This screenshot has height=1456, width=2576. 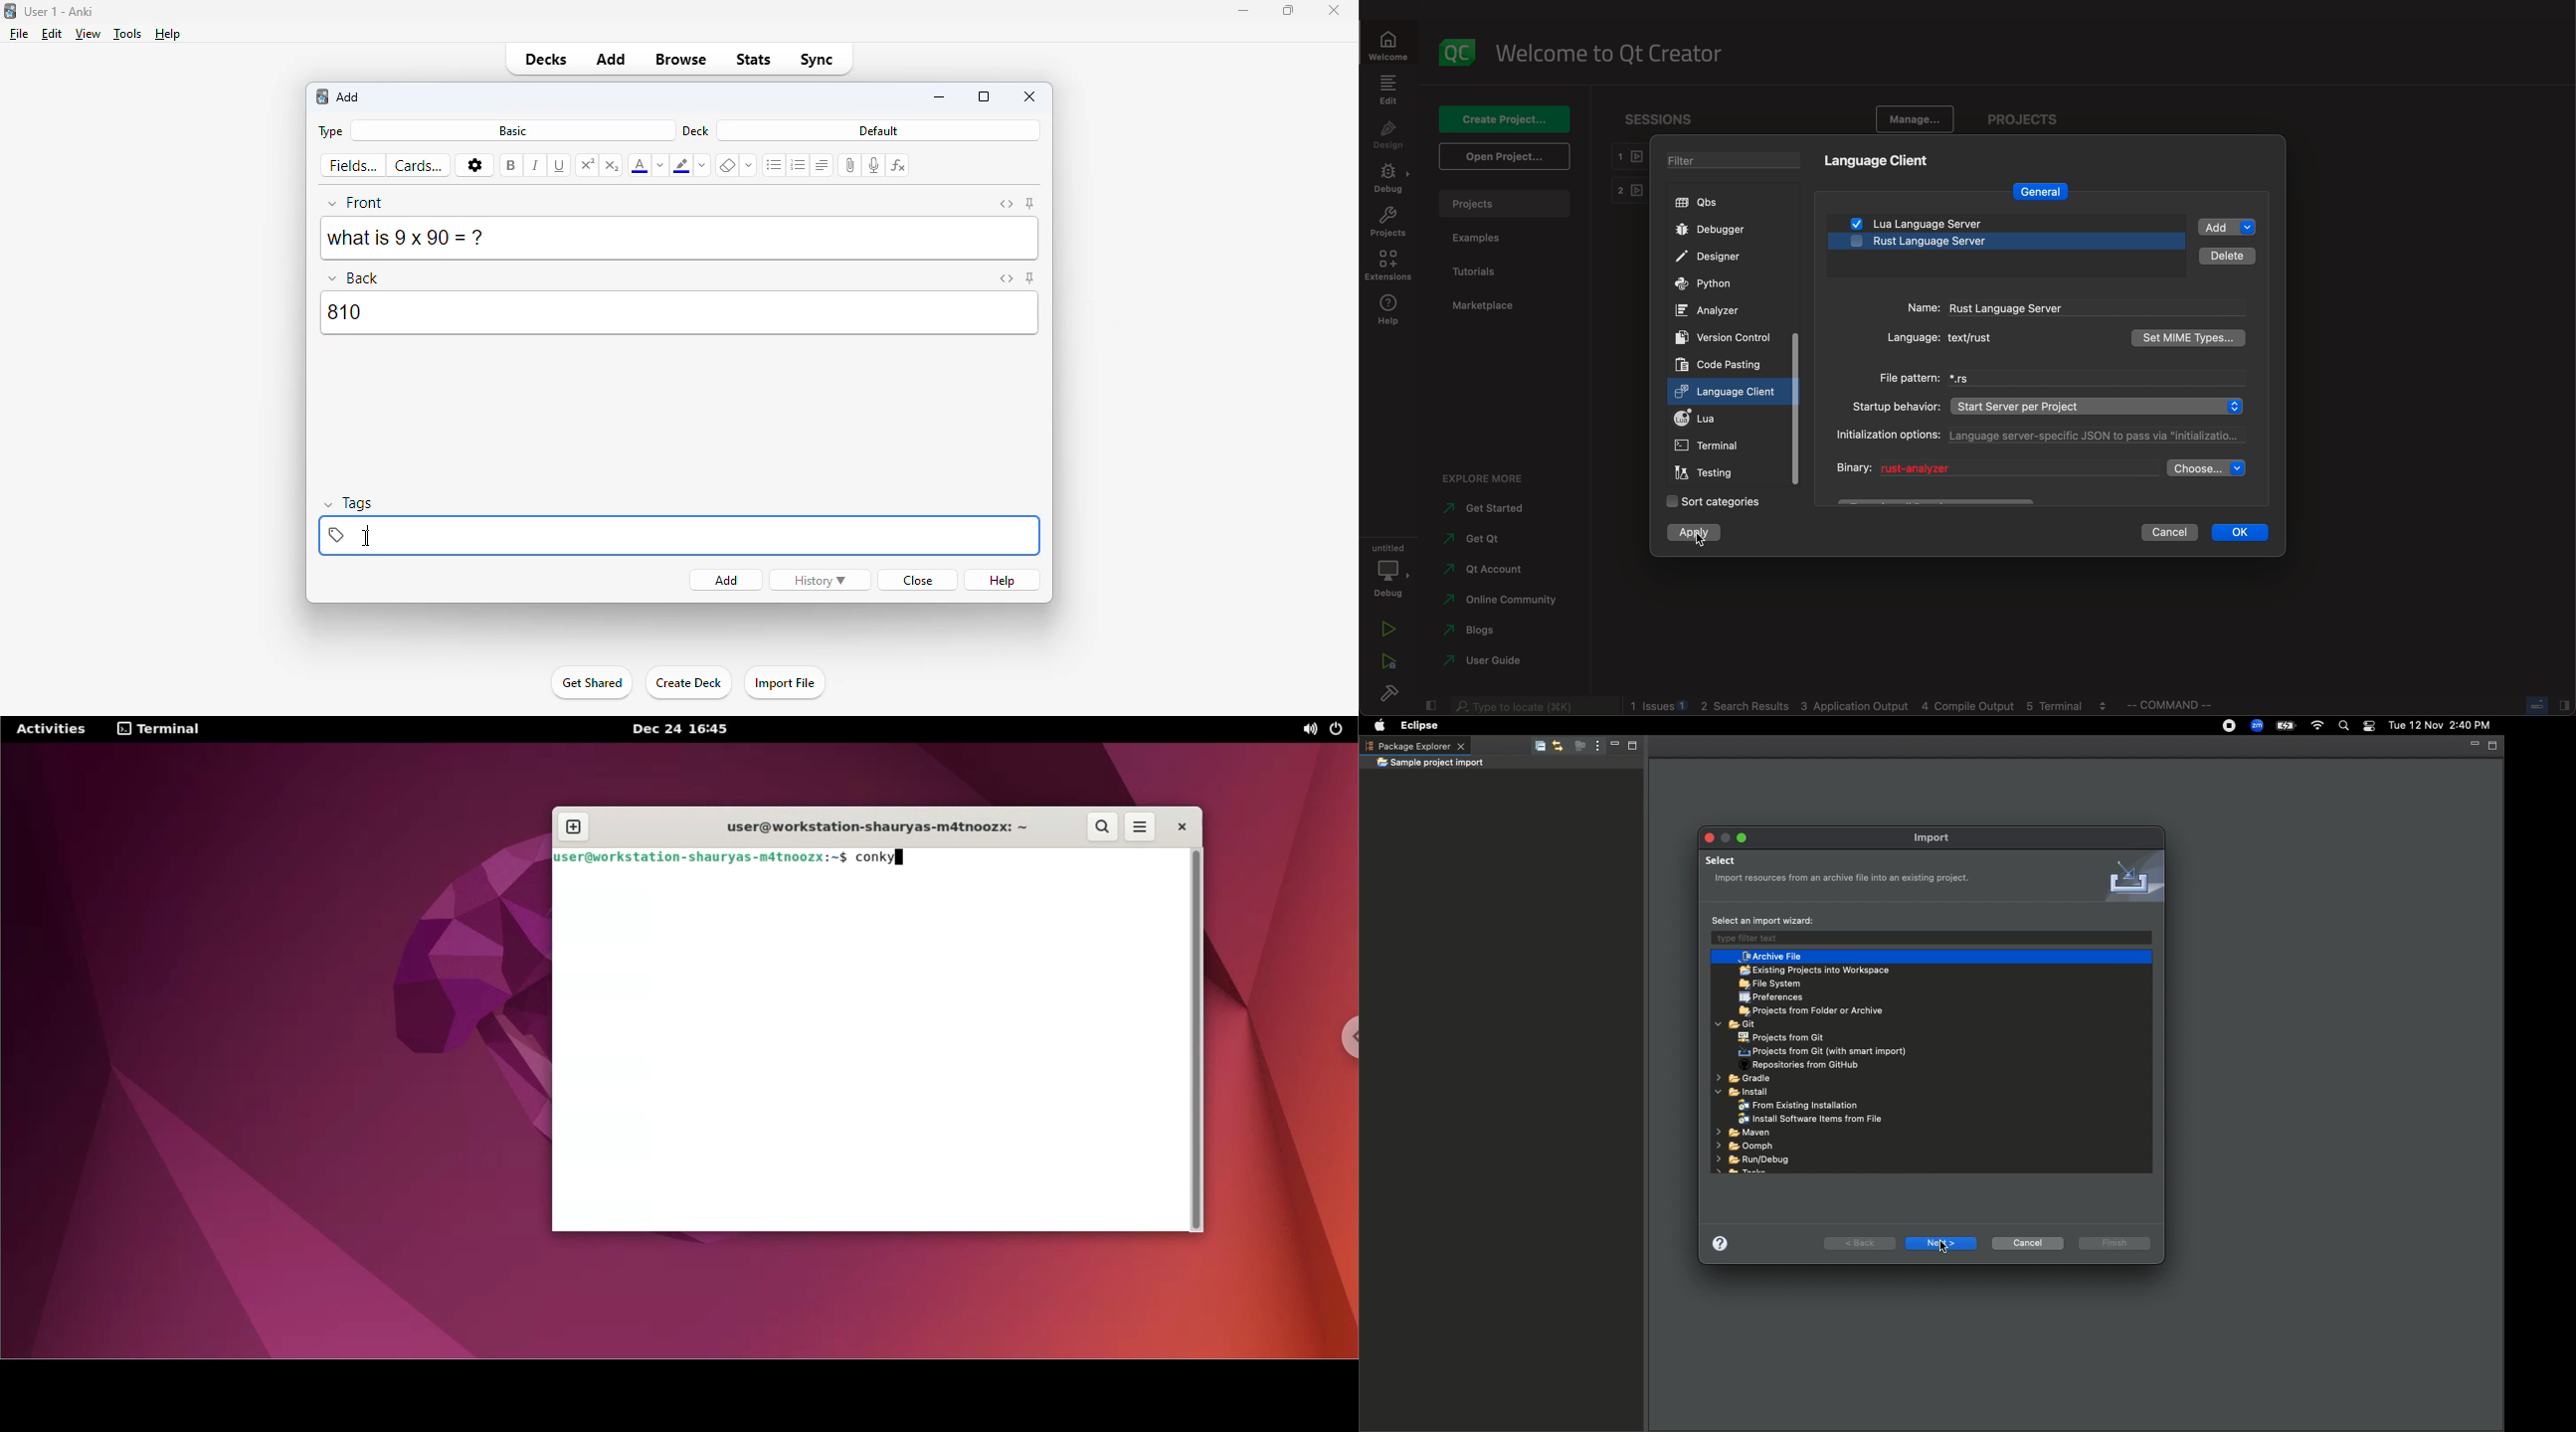 I want to click on welcome, so click(x=1389, y=43).